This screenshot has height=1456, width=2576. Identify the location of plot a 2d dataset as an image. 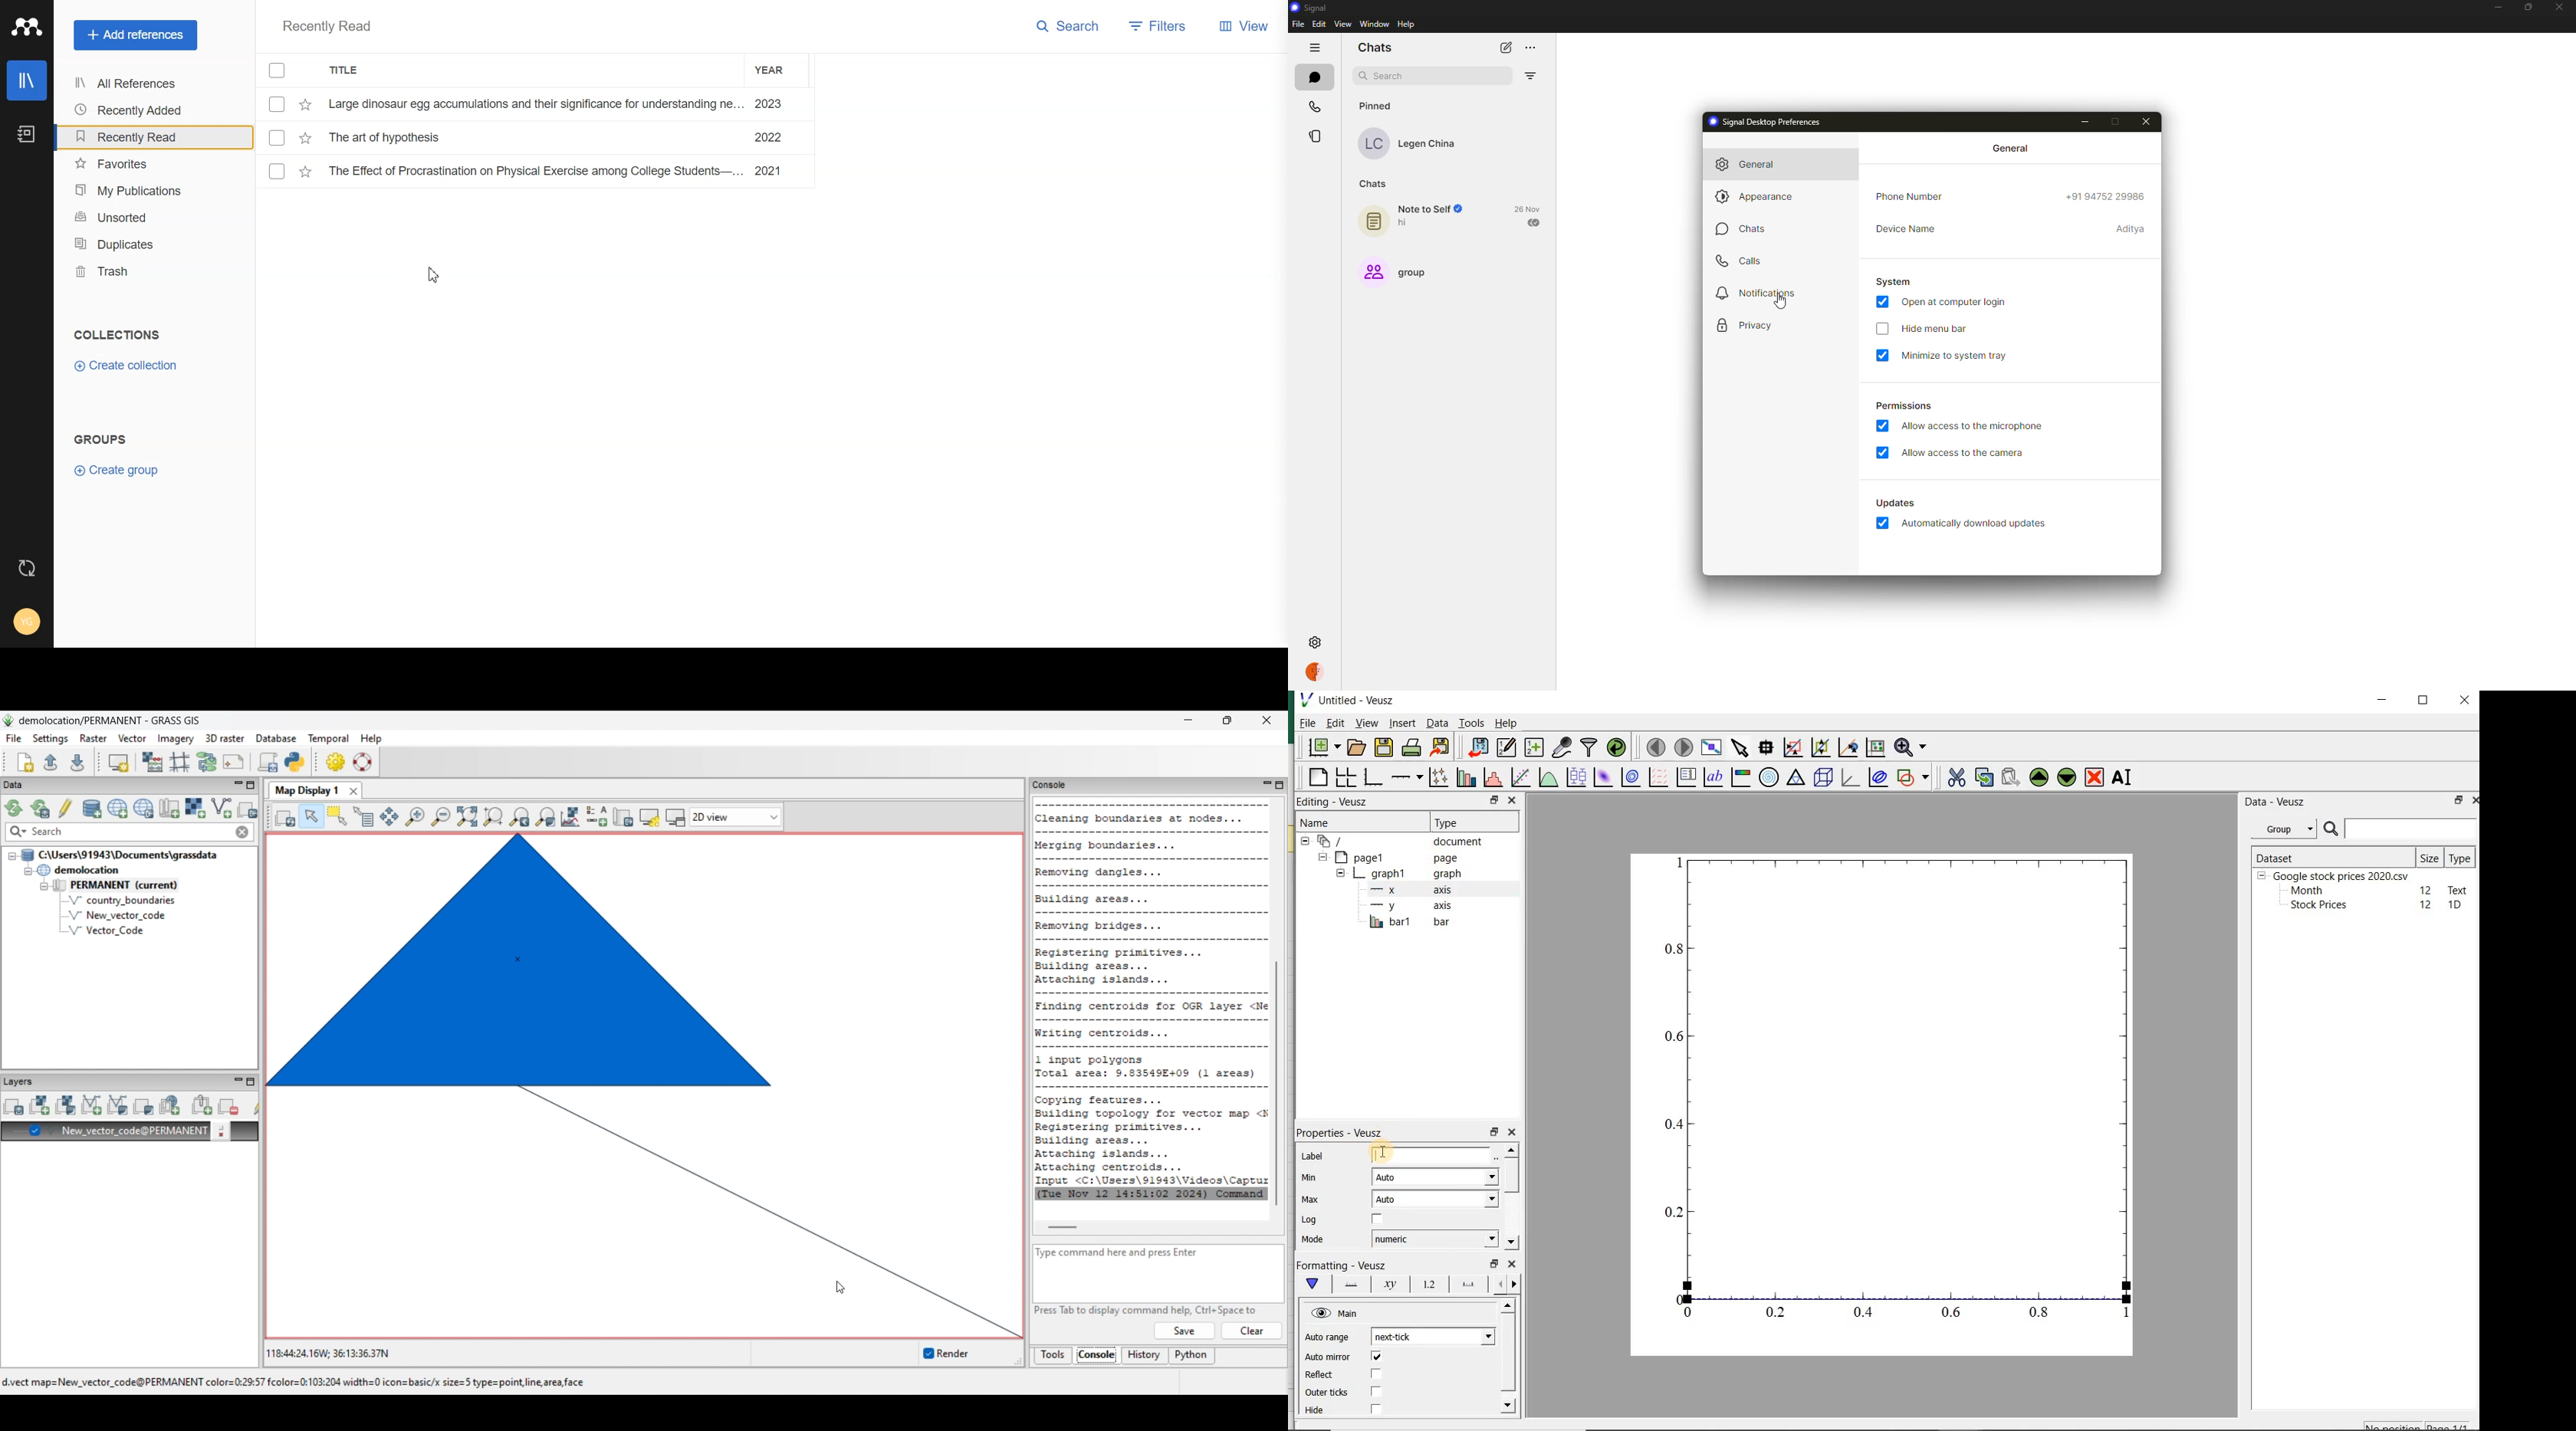
(1602, 777).